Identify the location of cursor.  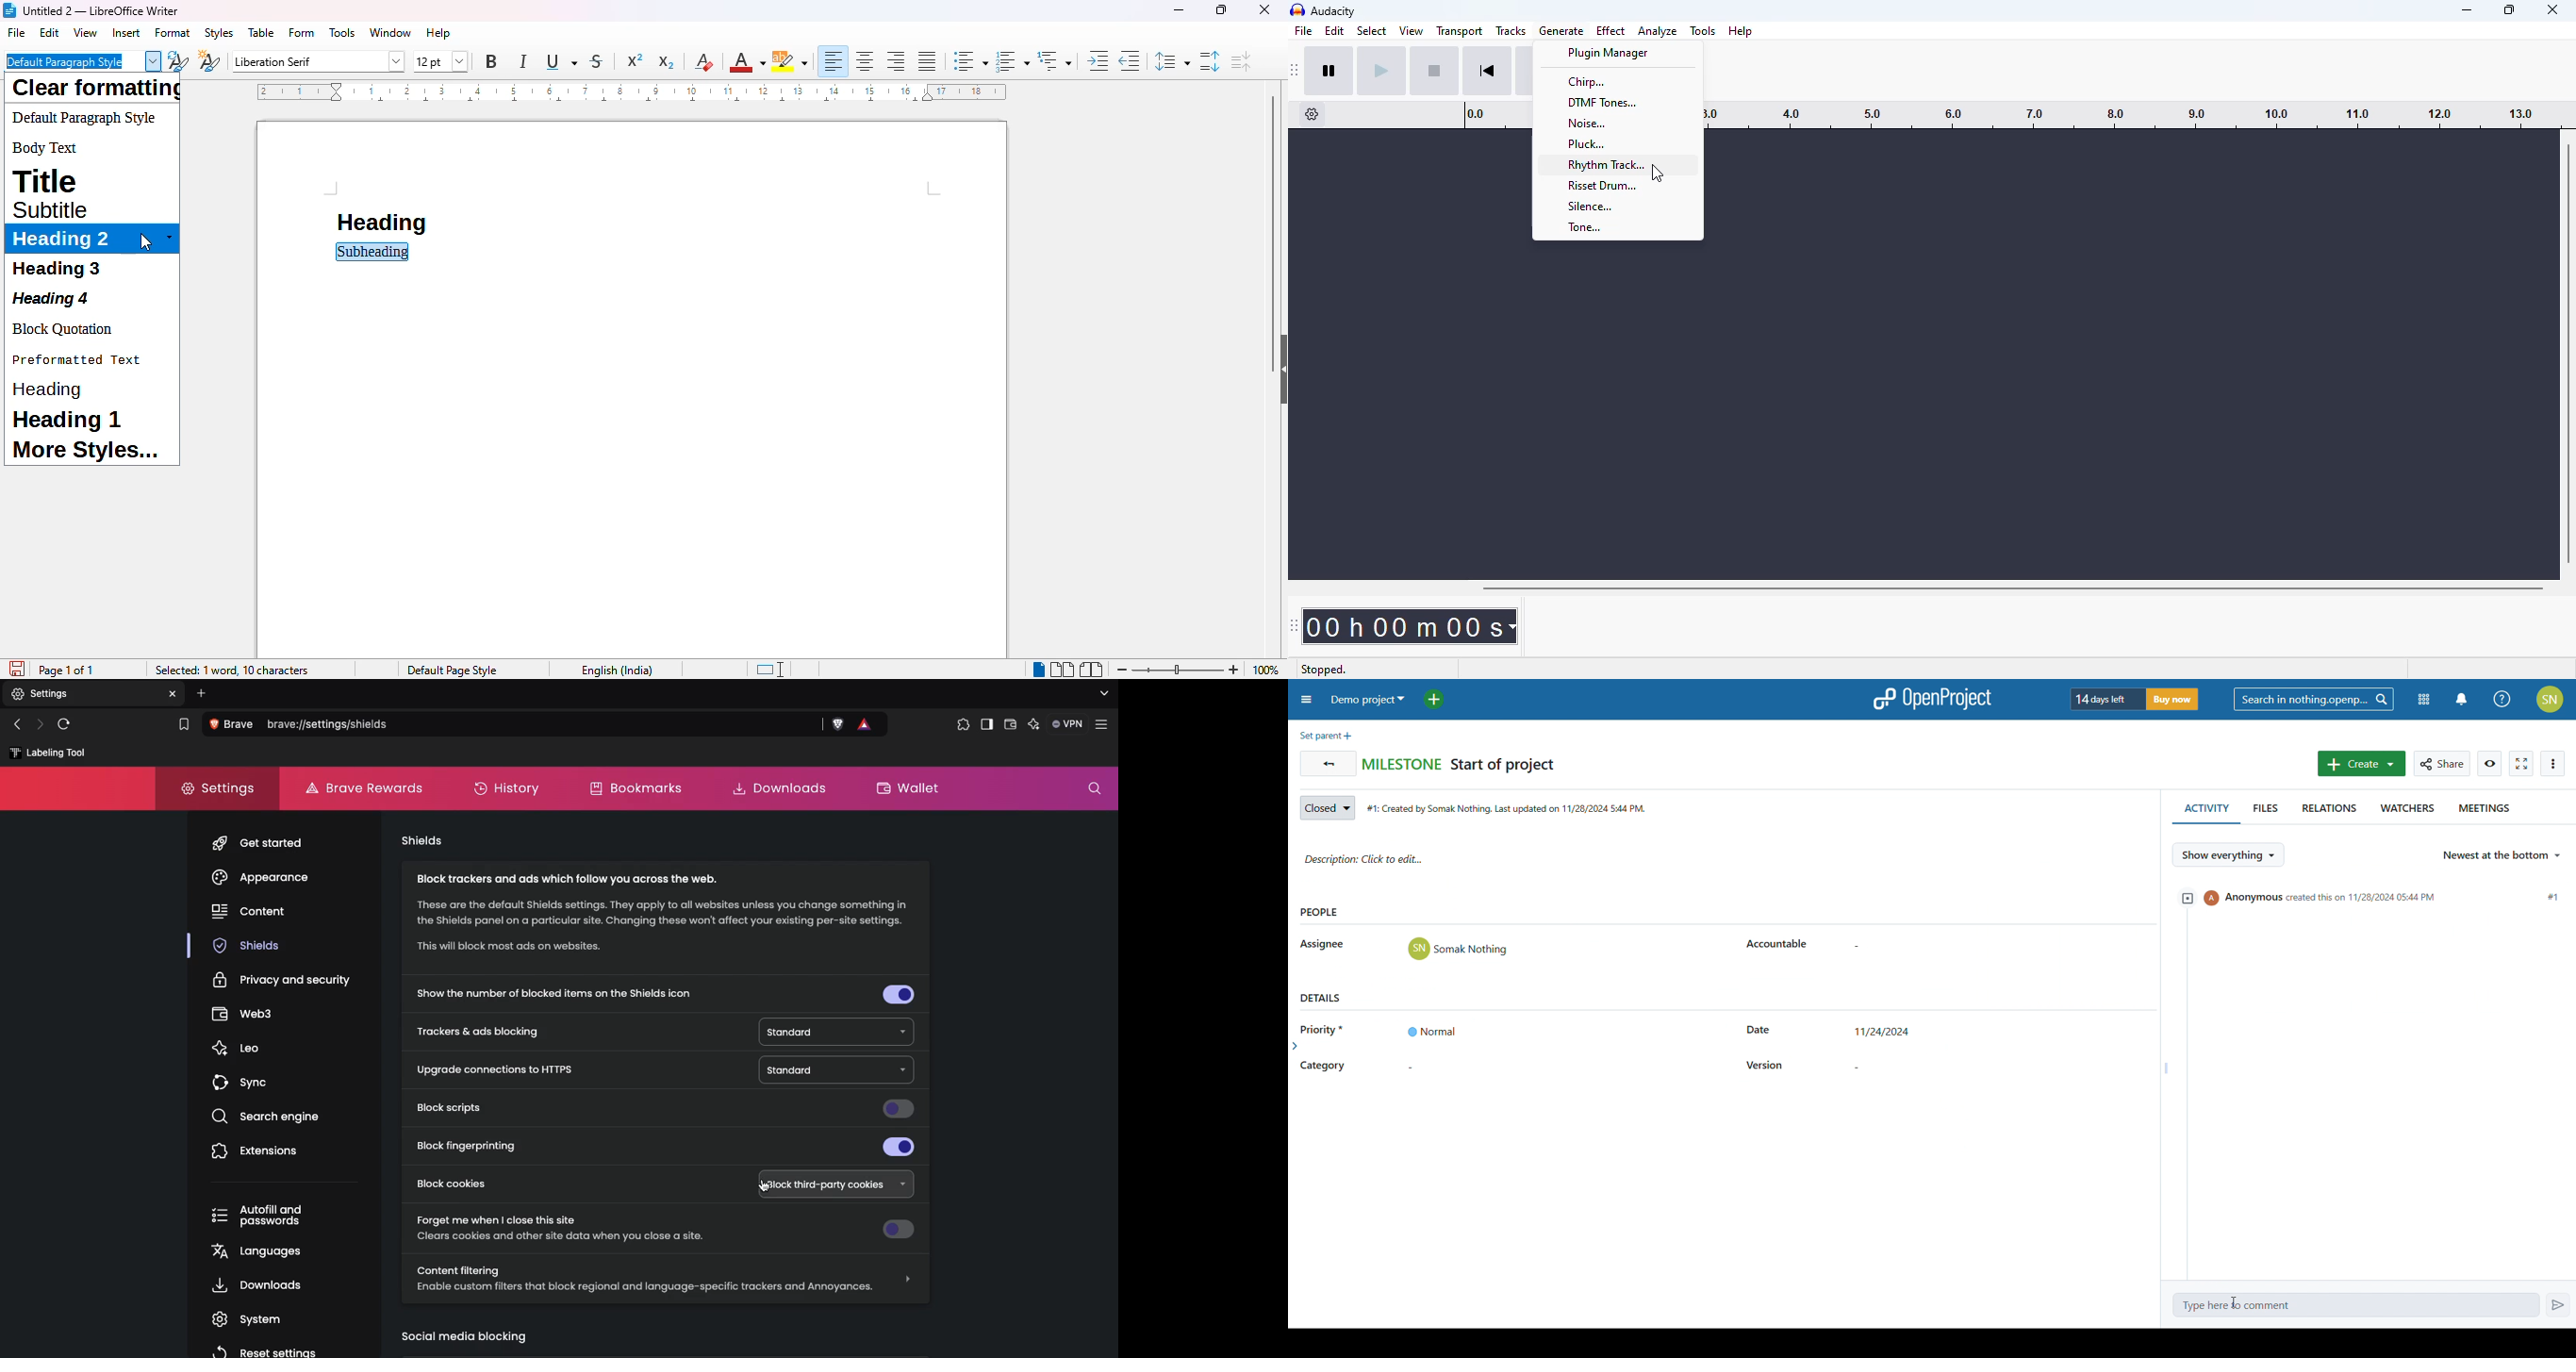
(1657, 174).